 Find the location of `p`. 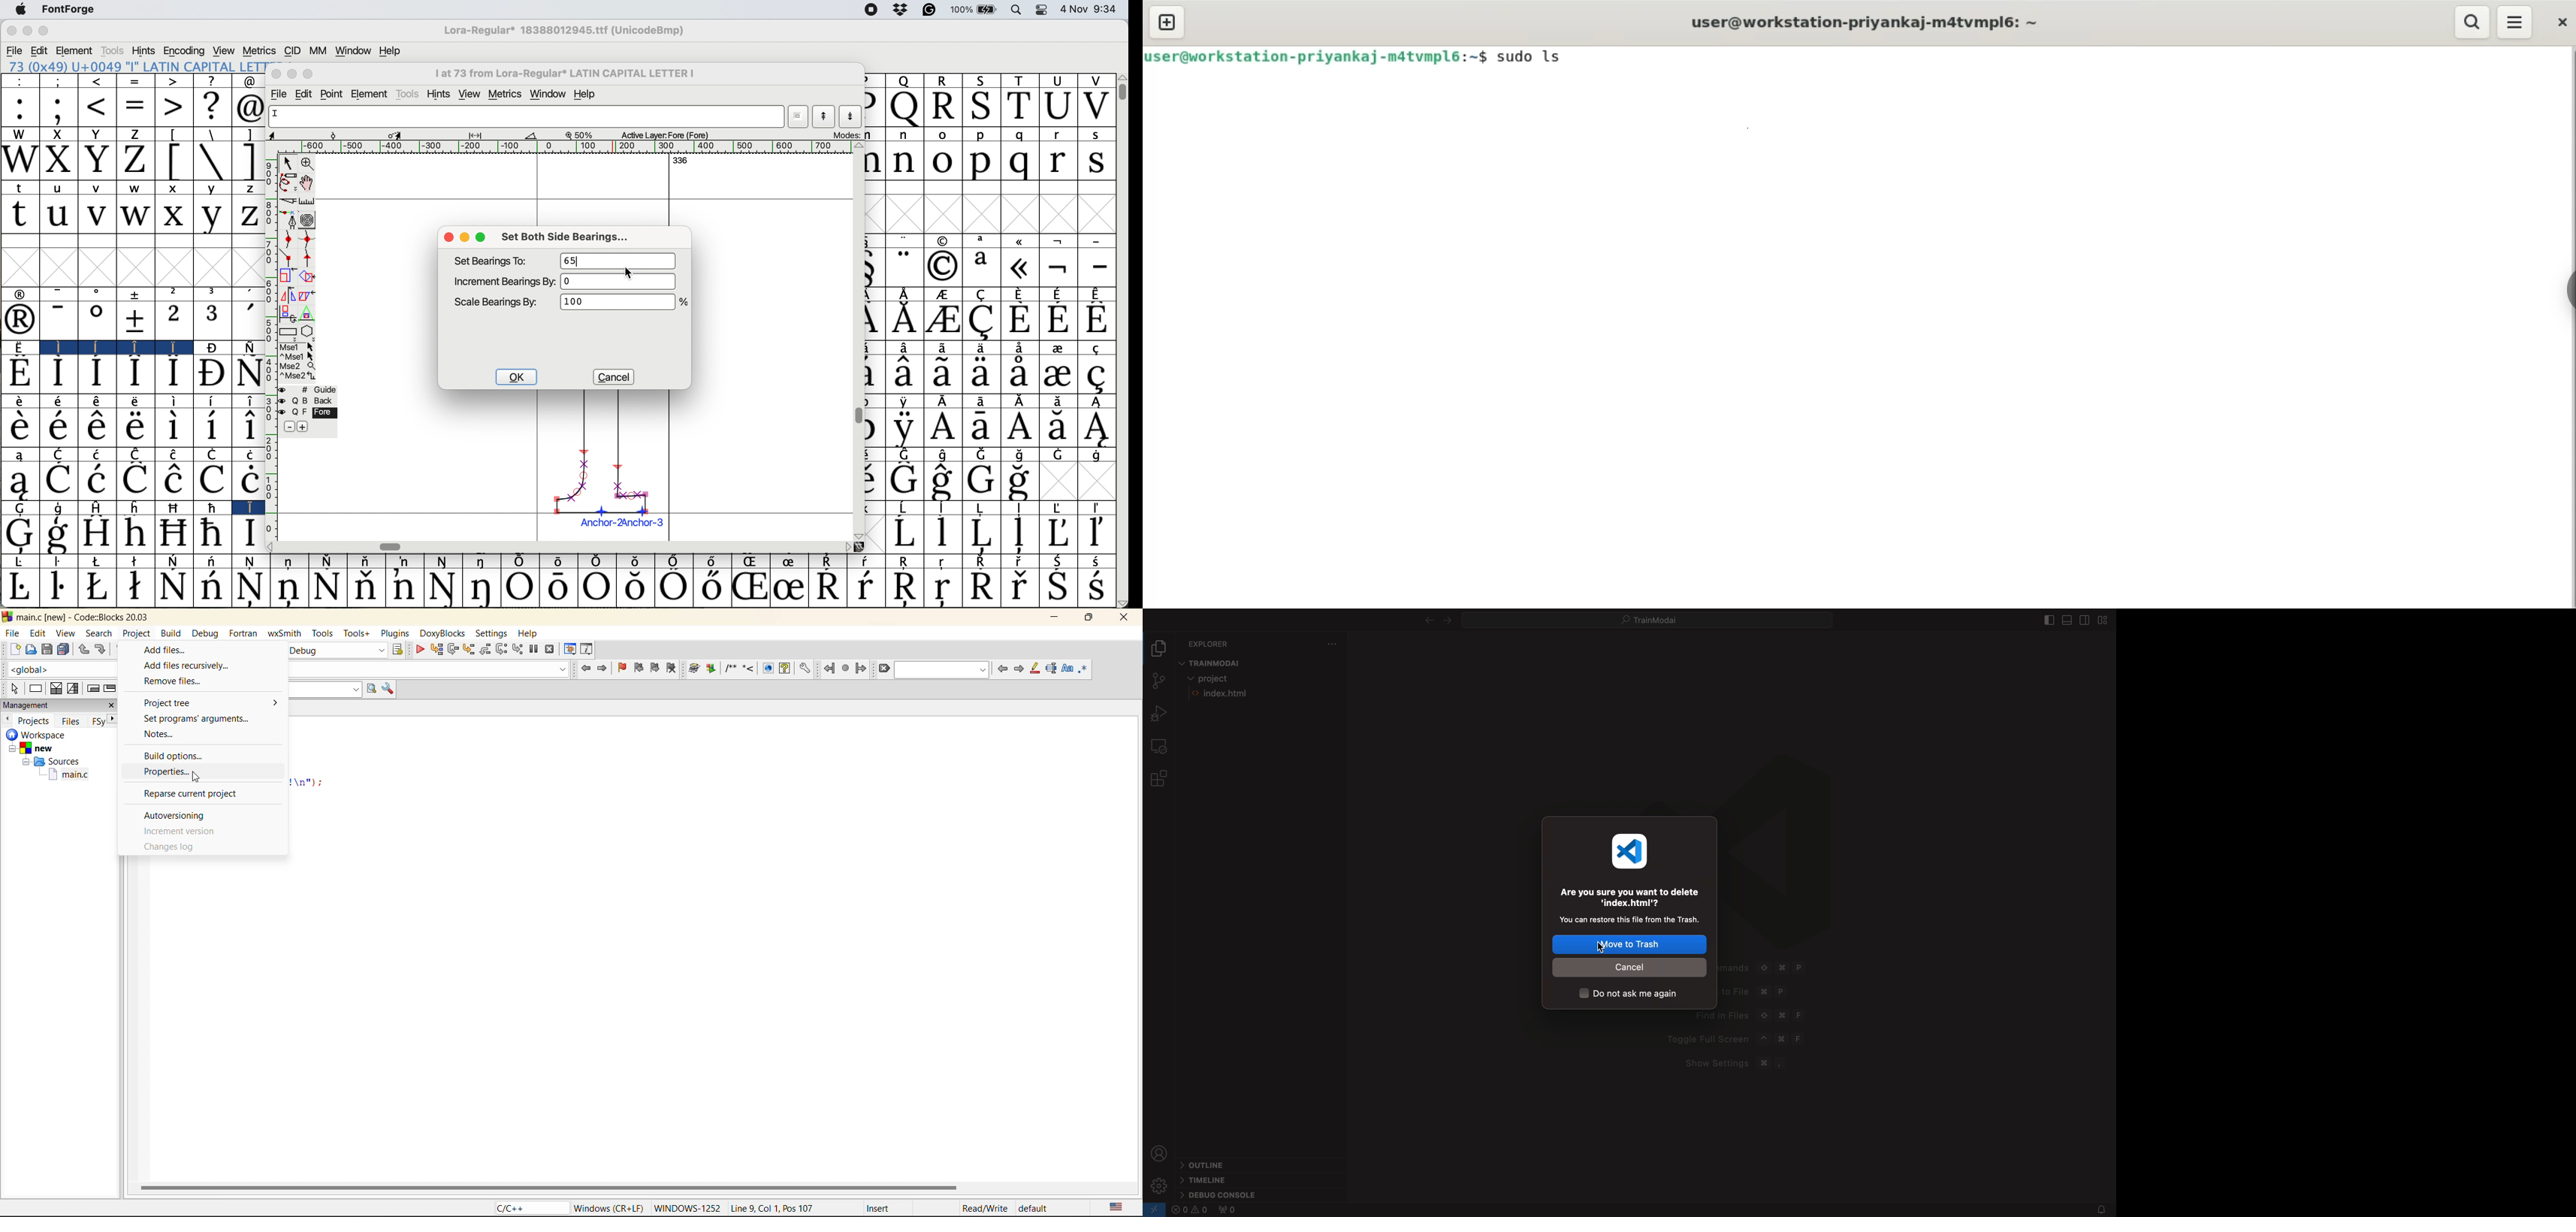

p is located at coordinates (982, 136).